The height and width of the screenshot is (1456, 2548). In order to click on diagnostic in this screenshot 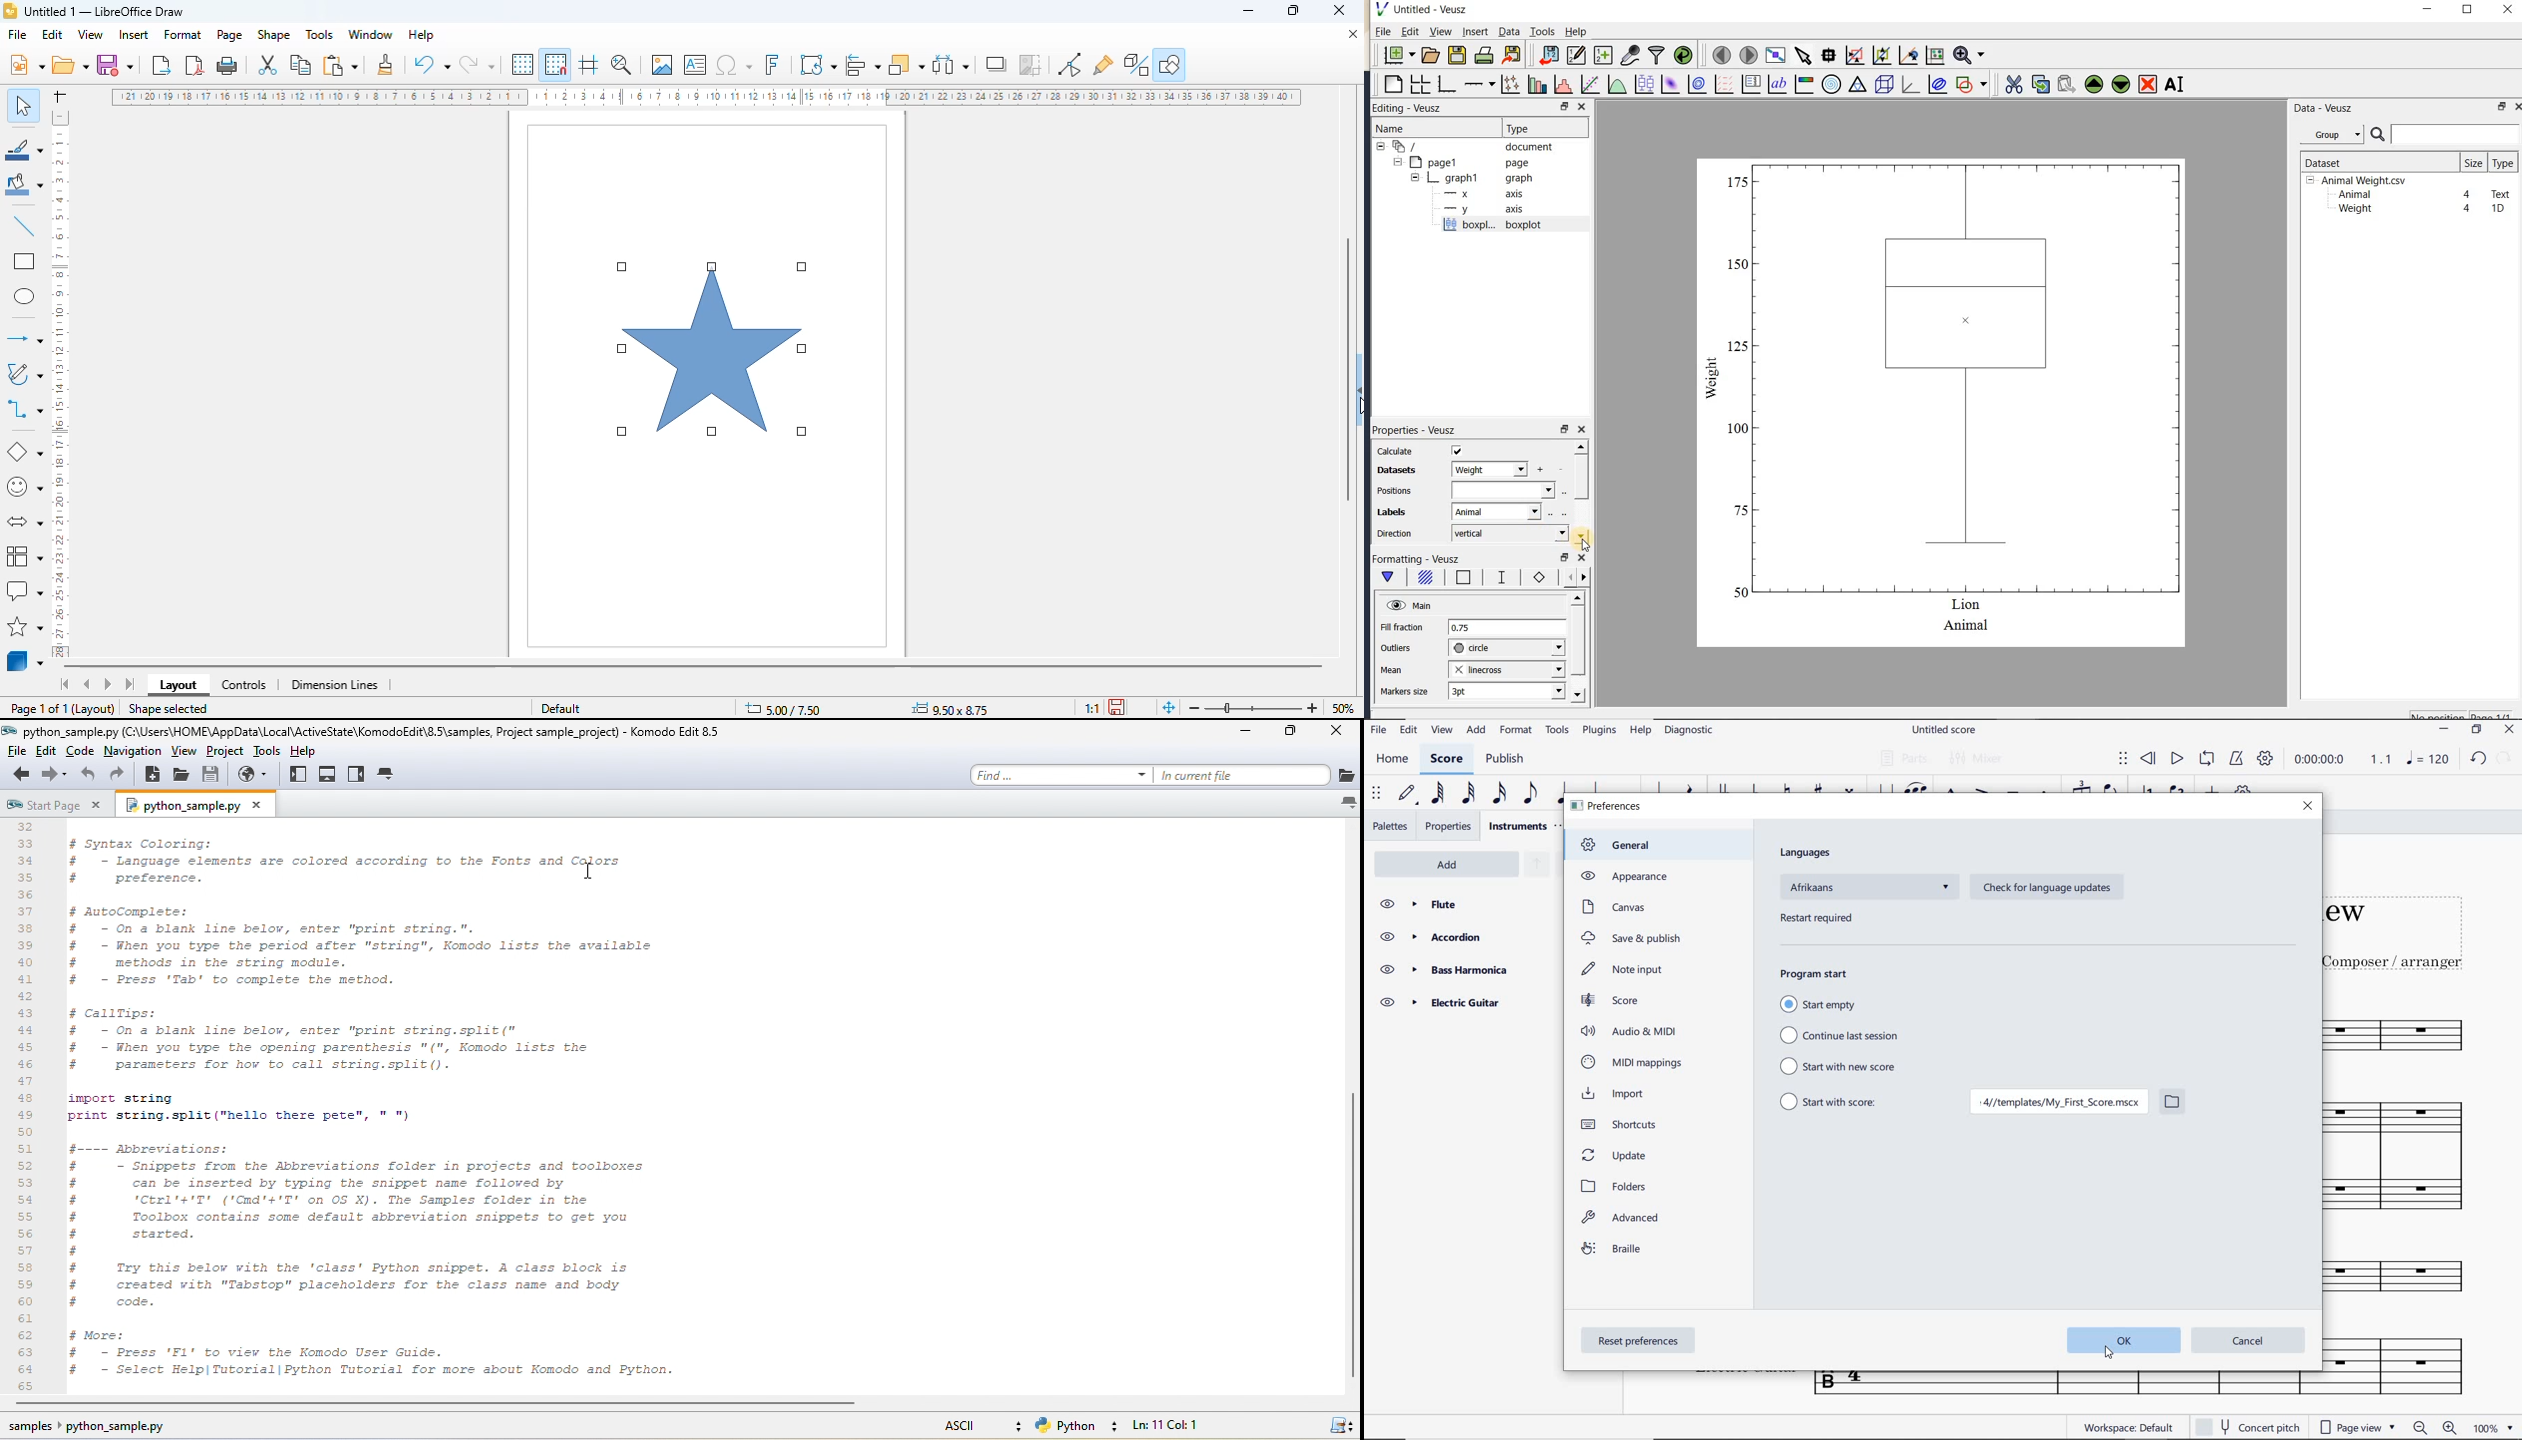, I will do `click(1692, 732)`.